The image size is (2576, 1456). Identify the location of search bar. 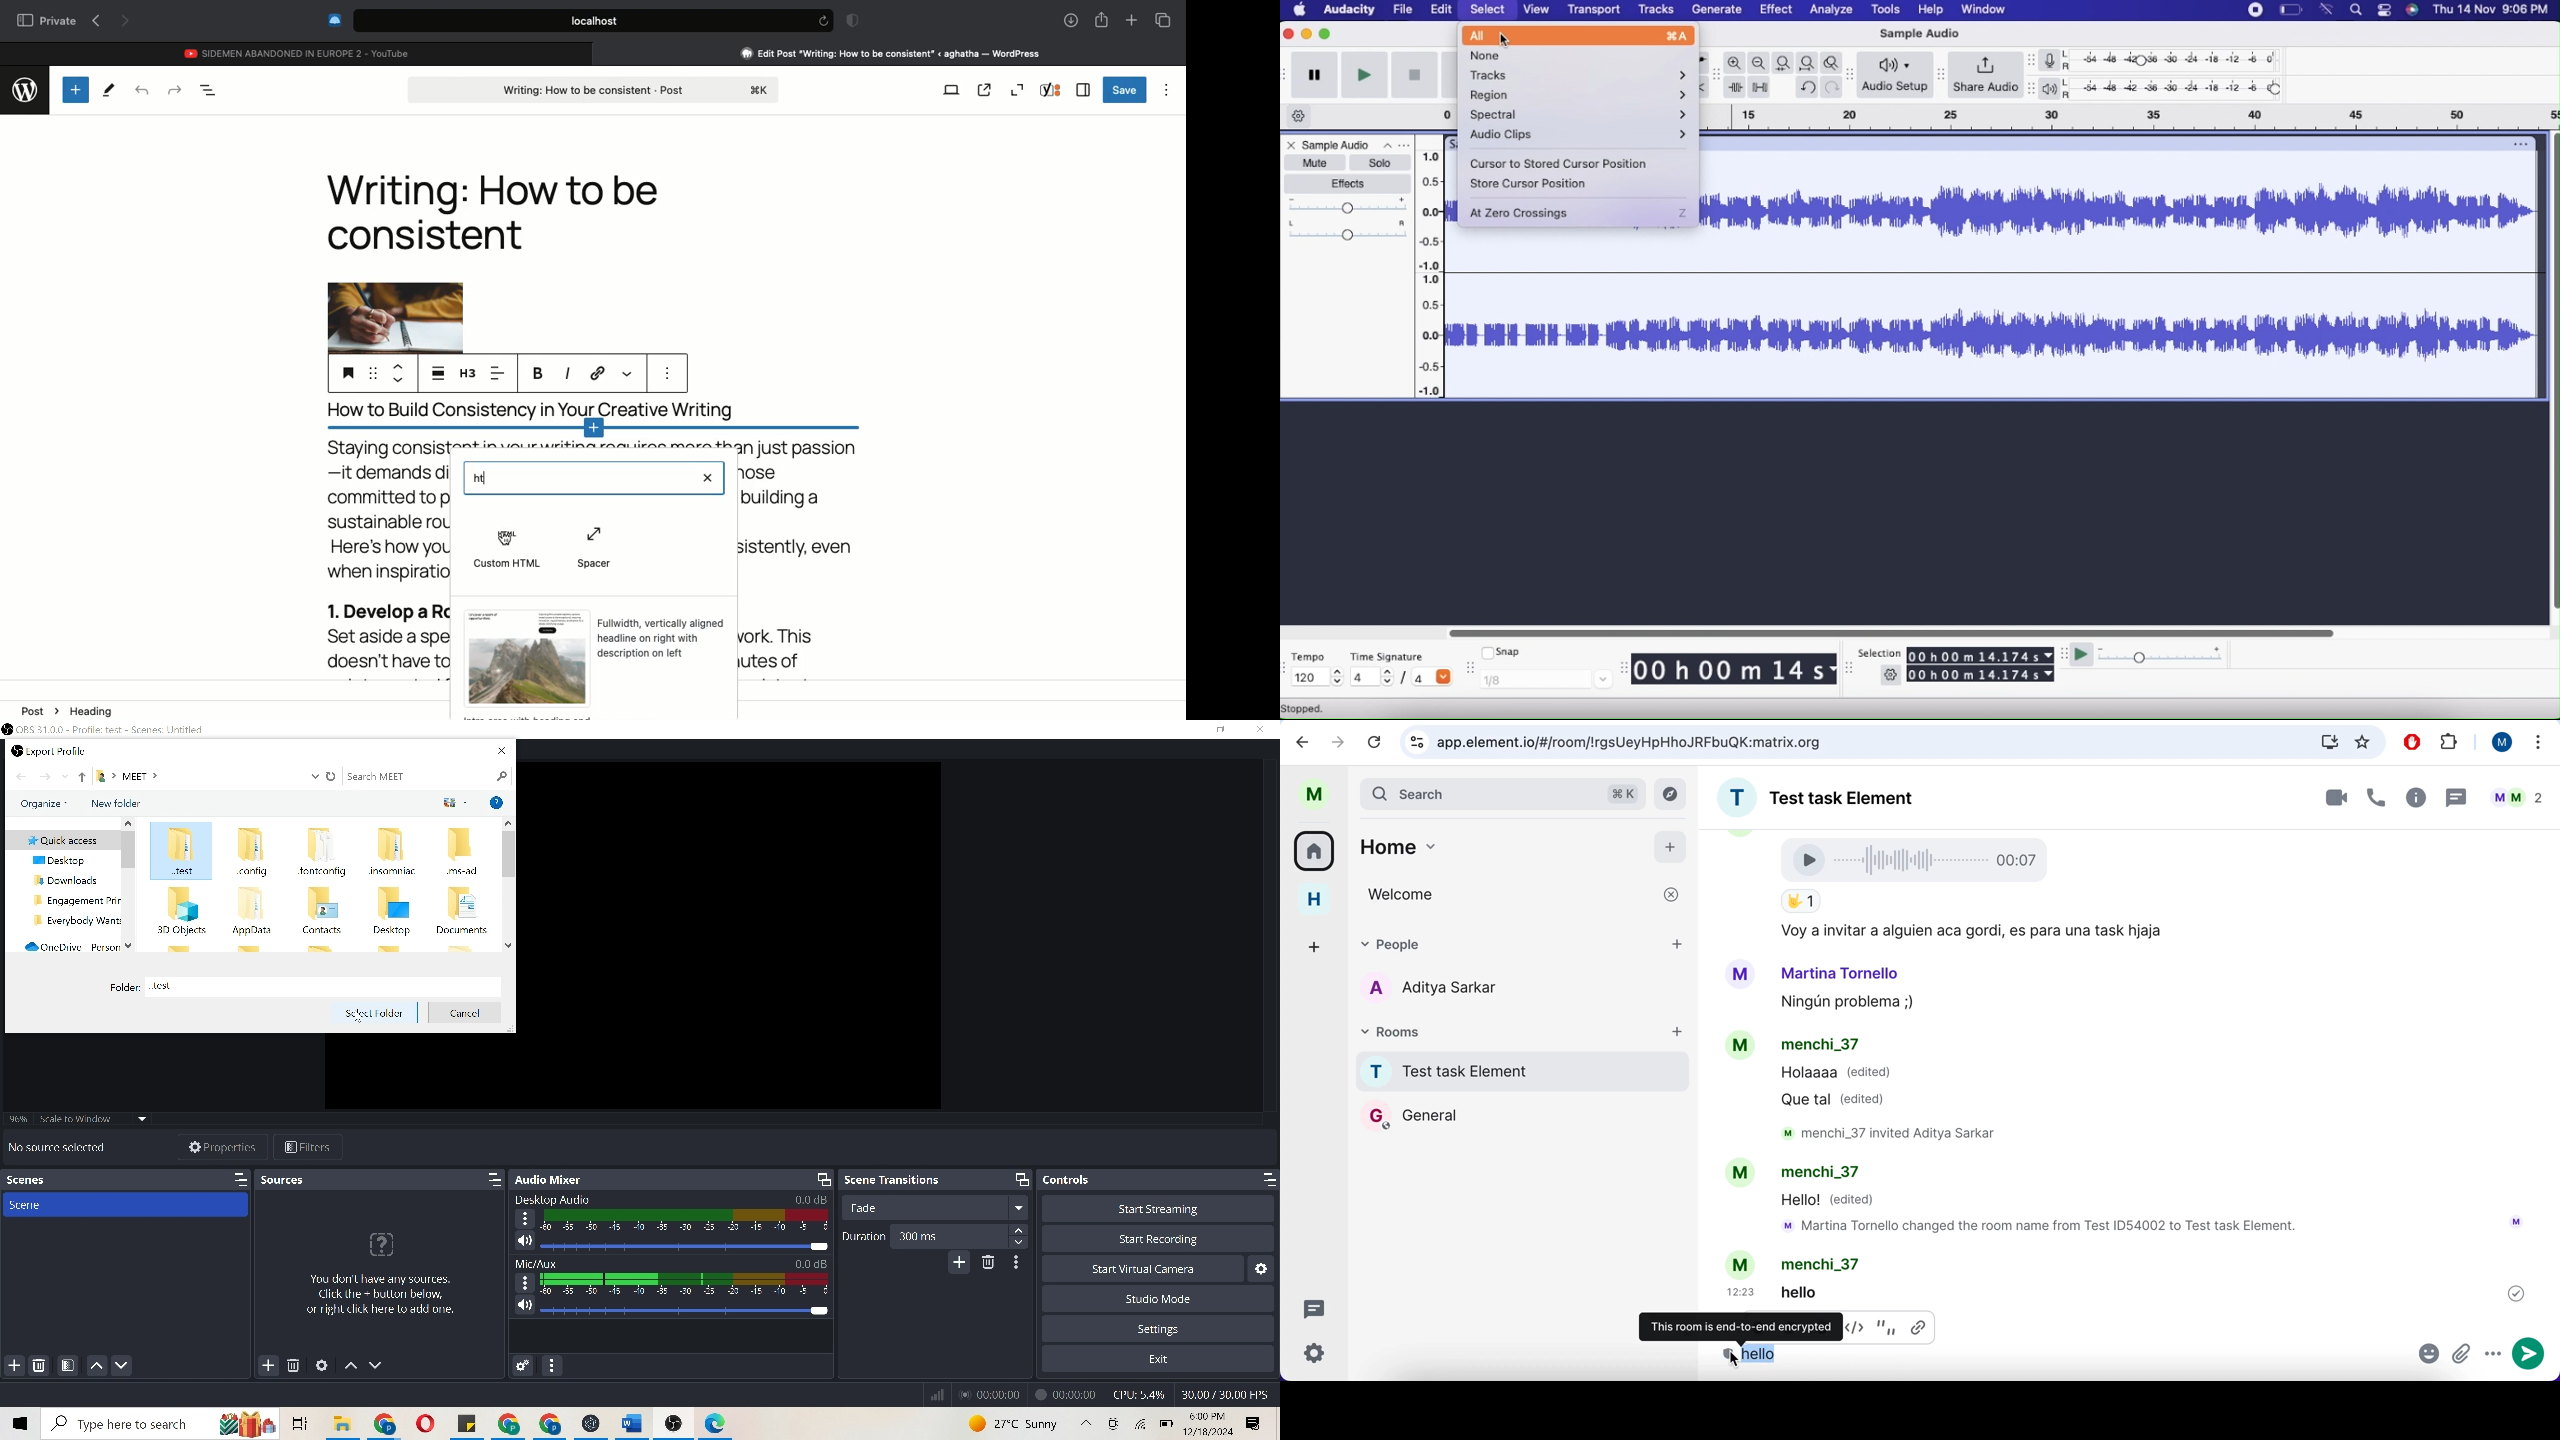
(1501, 793).